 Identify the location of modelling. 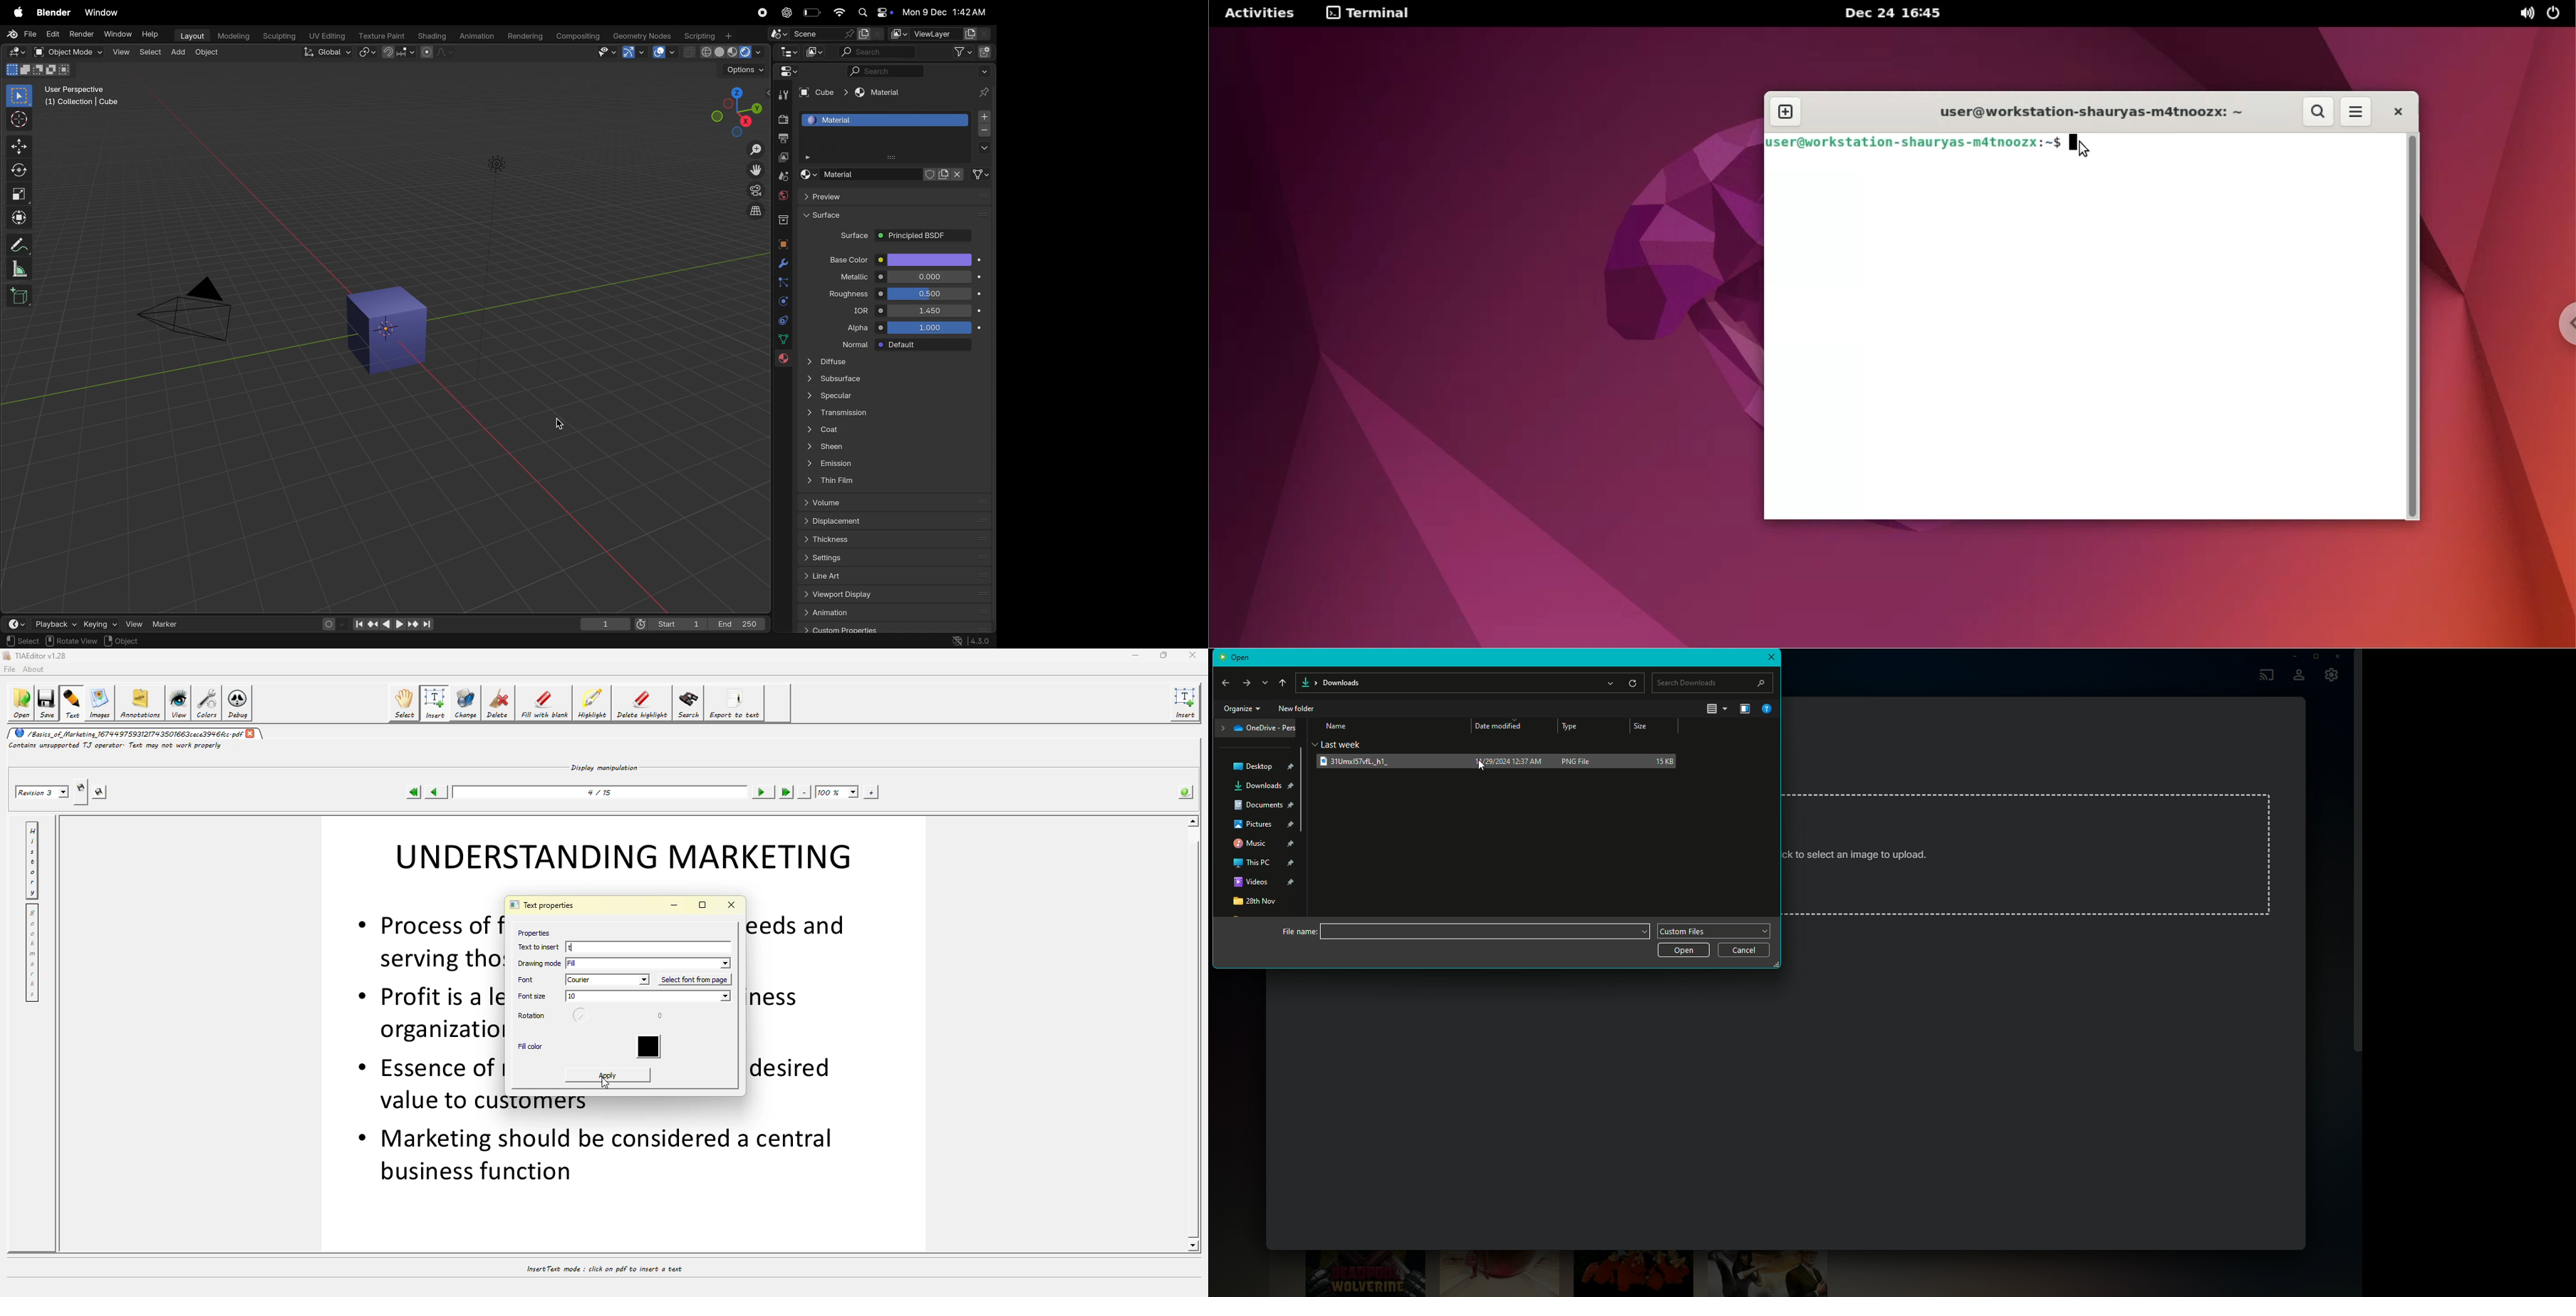
(235, 36).